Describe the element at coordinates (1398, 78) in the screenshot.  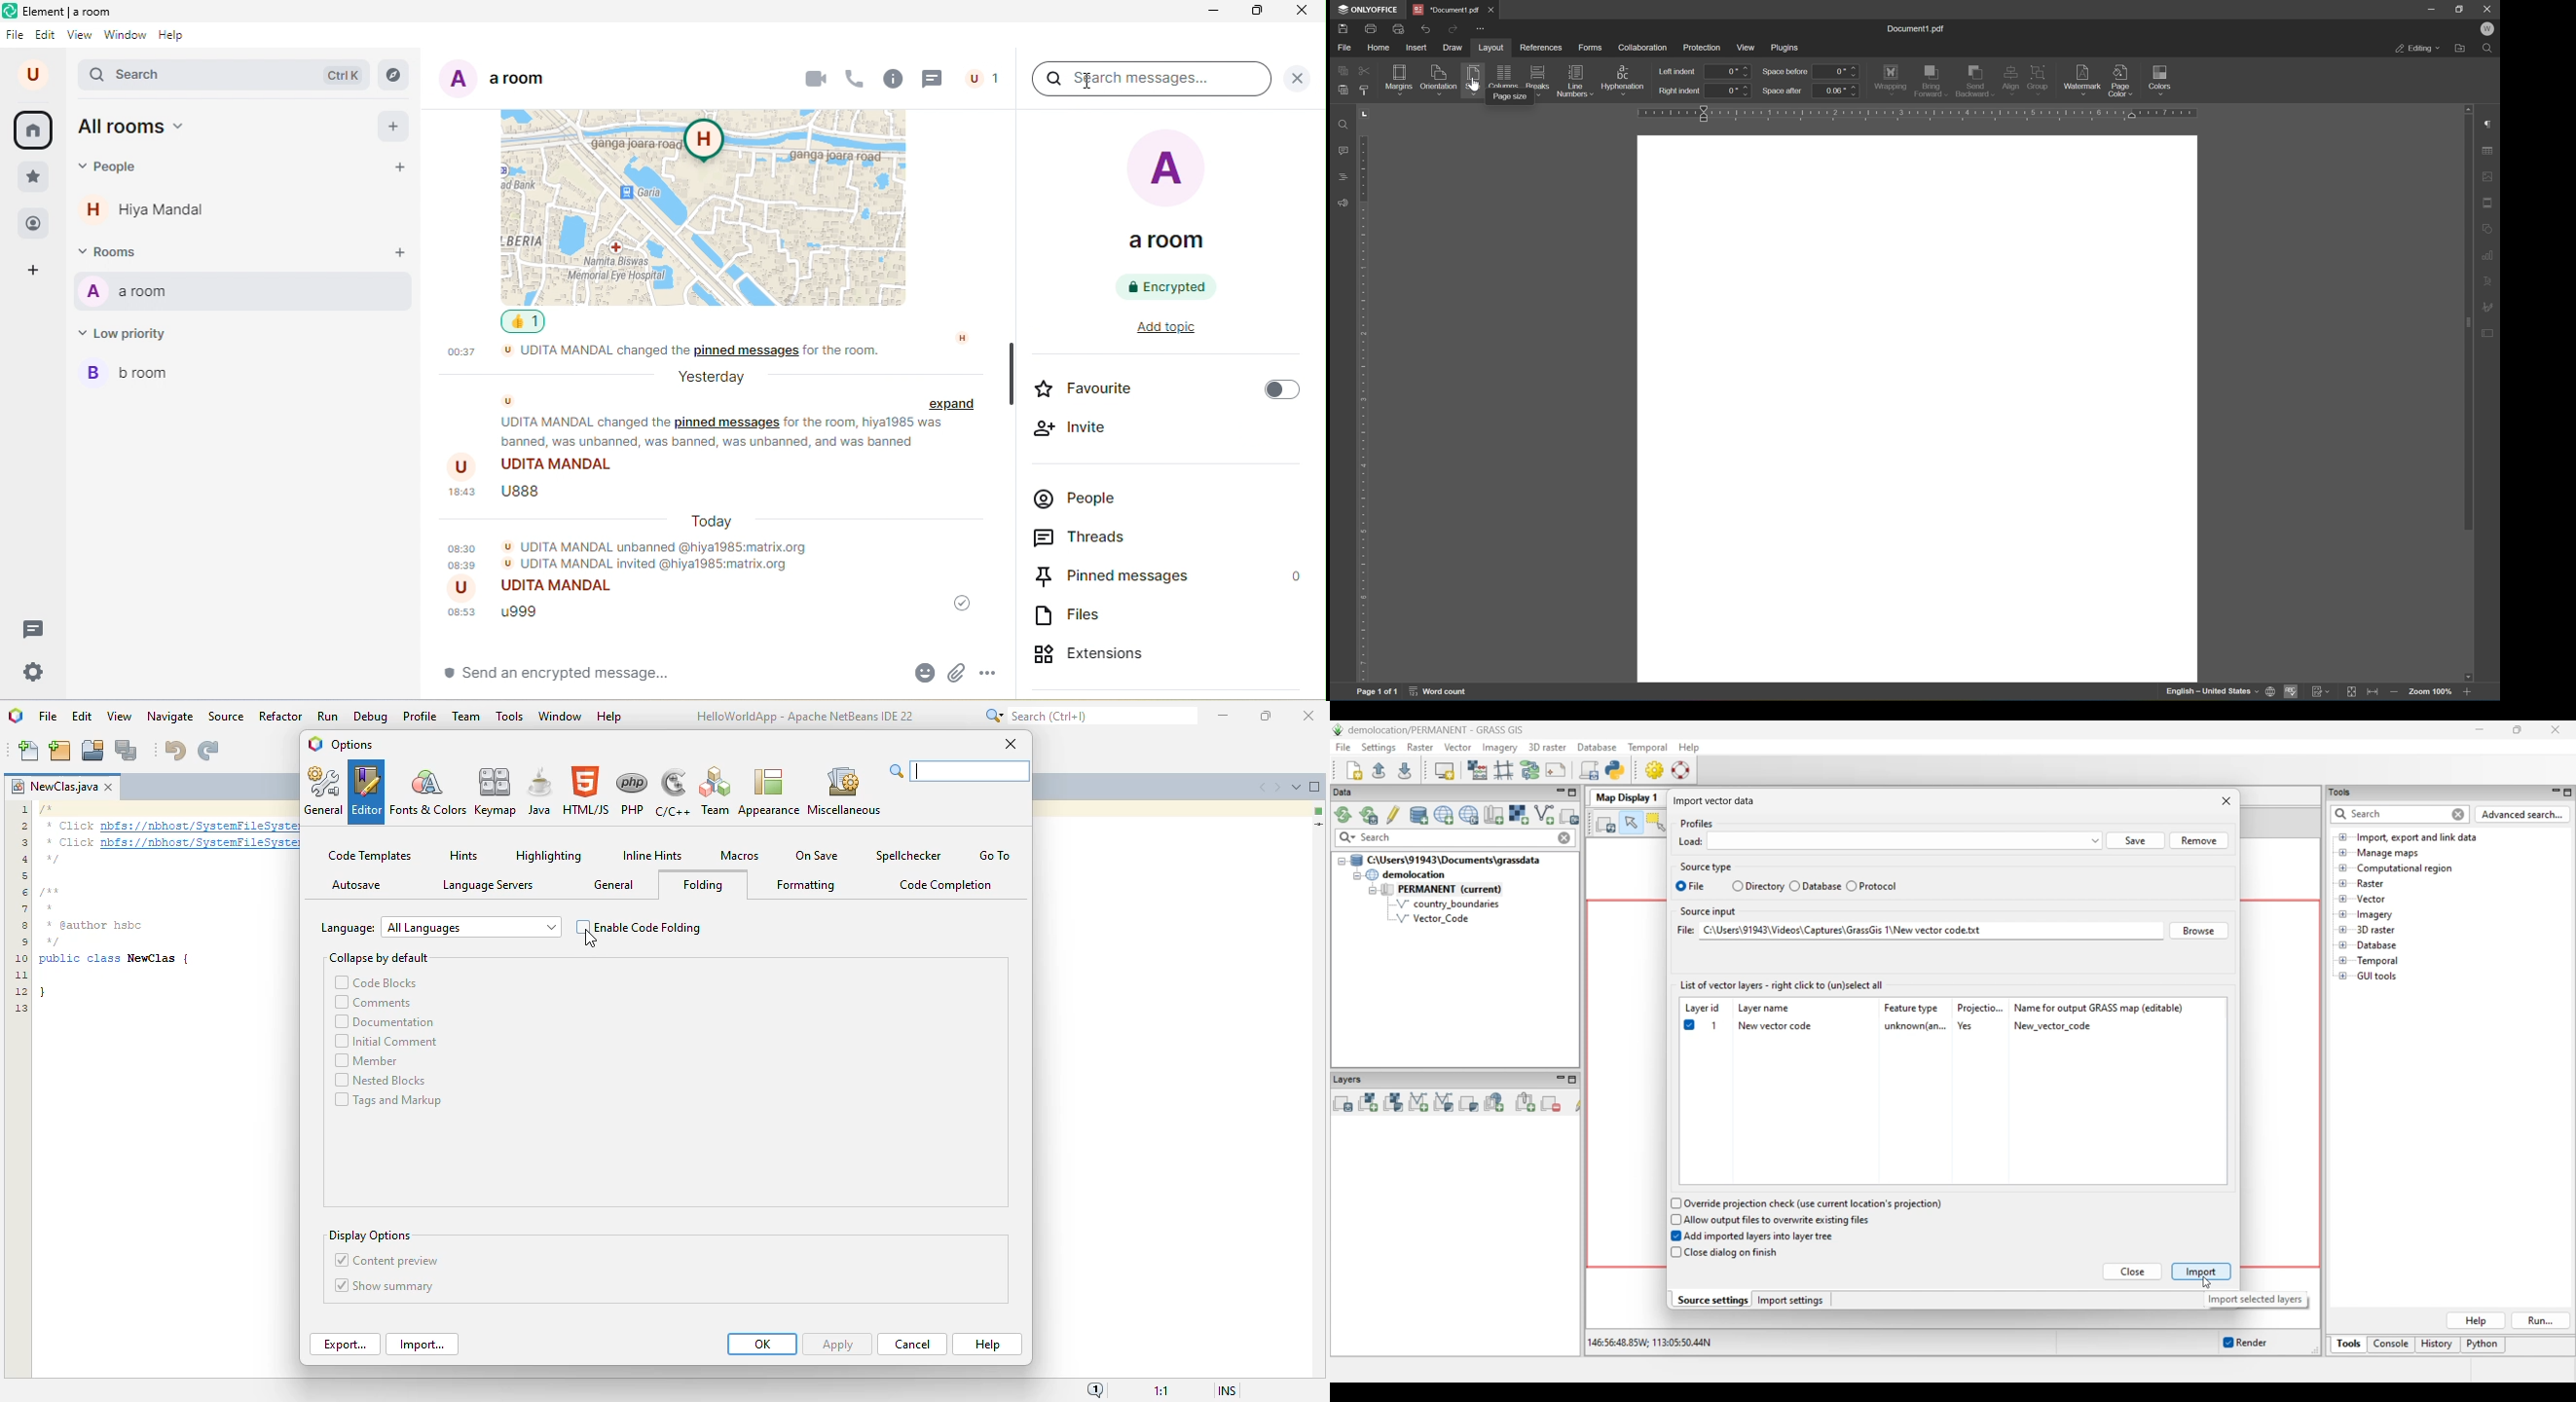
I see `margins` at that location.